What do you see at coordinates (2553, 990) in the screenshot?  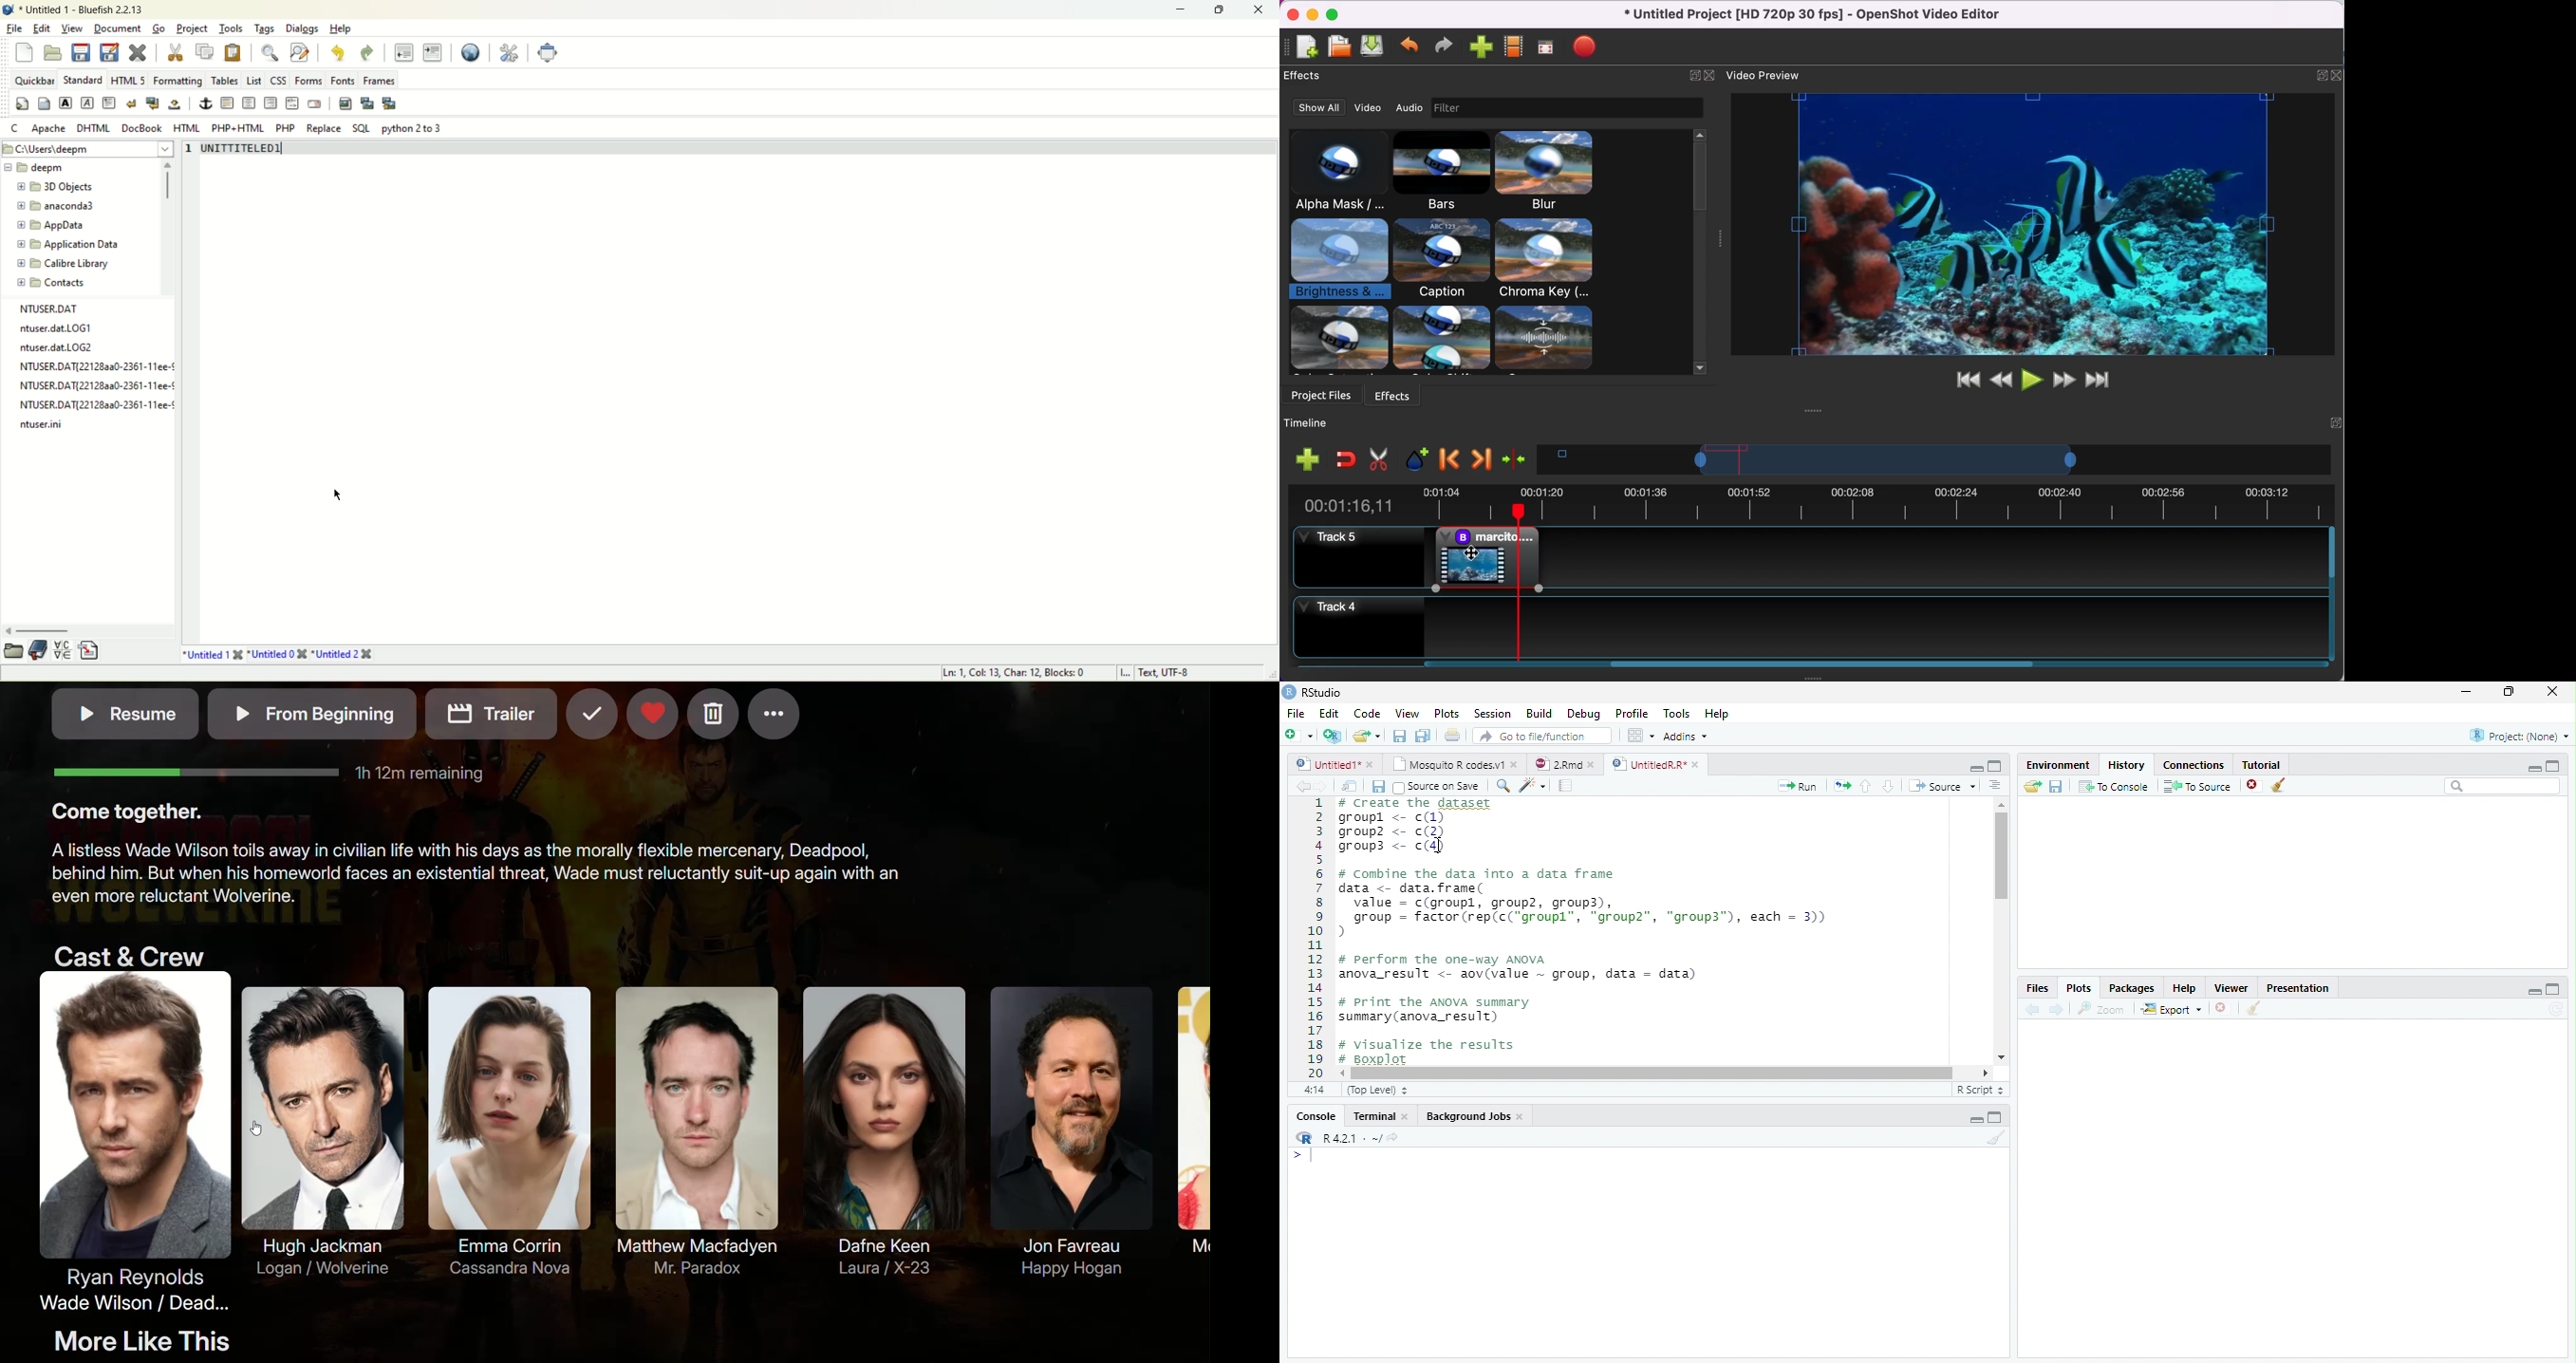 I see `Maximize` at bounding box center [2553, 990].